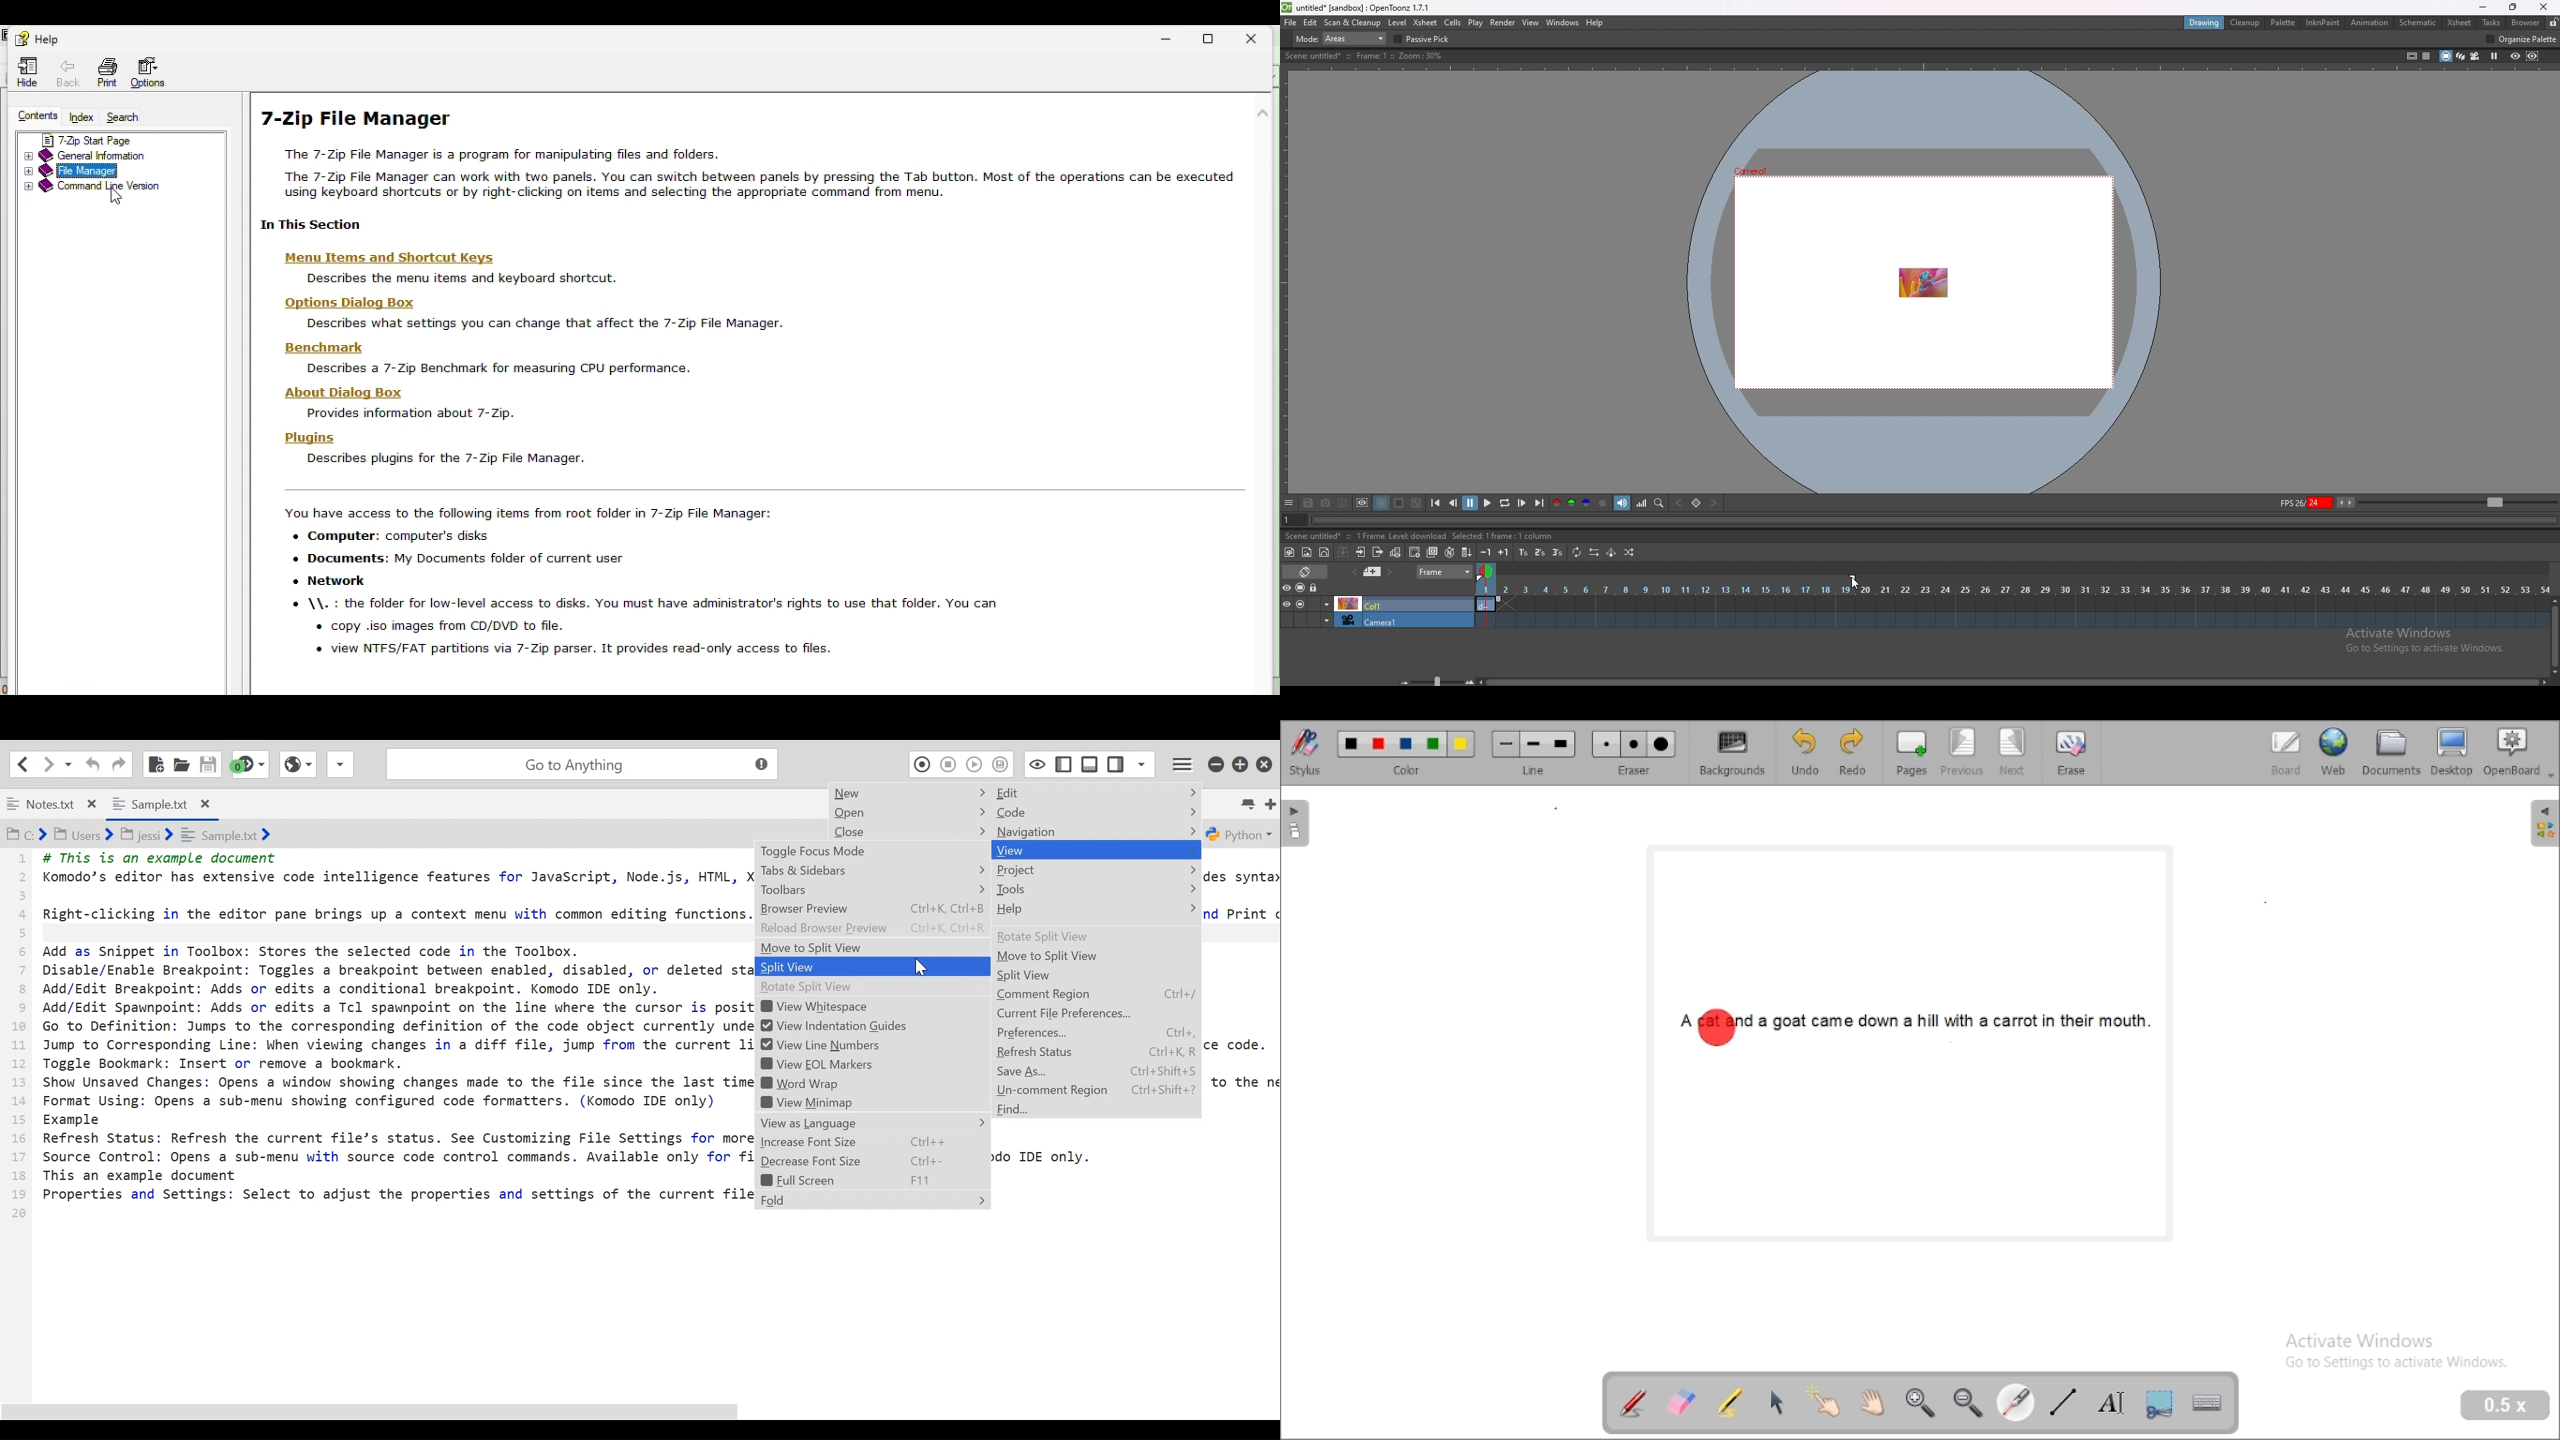 This screenshot has height=1456, width=2576. Describe the element at coordinates (639, 1408) in the screenshot. I see `Scroll bar` at that location.